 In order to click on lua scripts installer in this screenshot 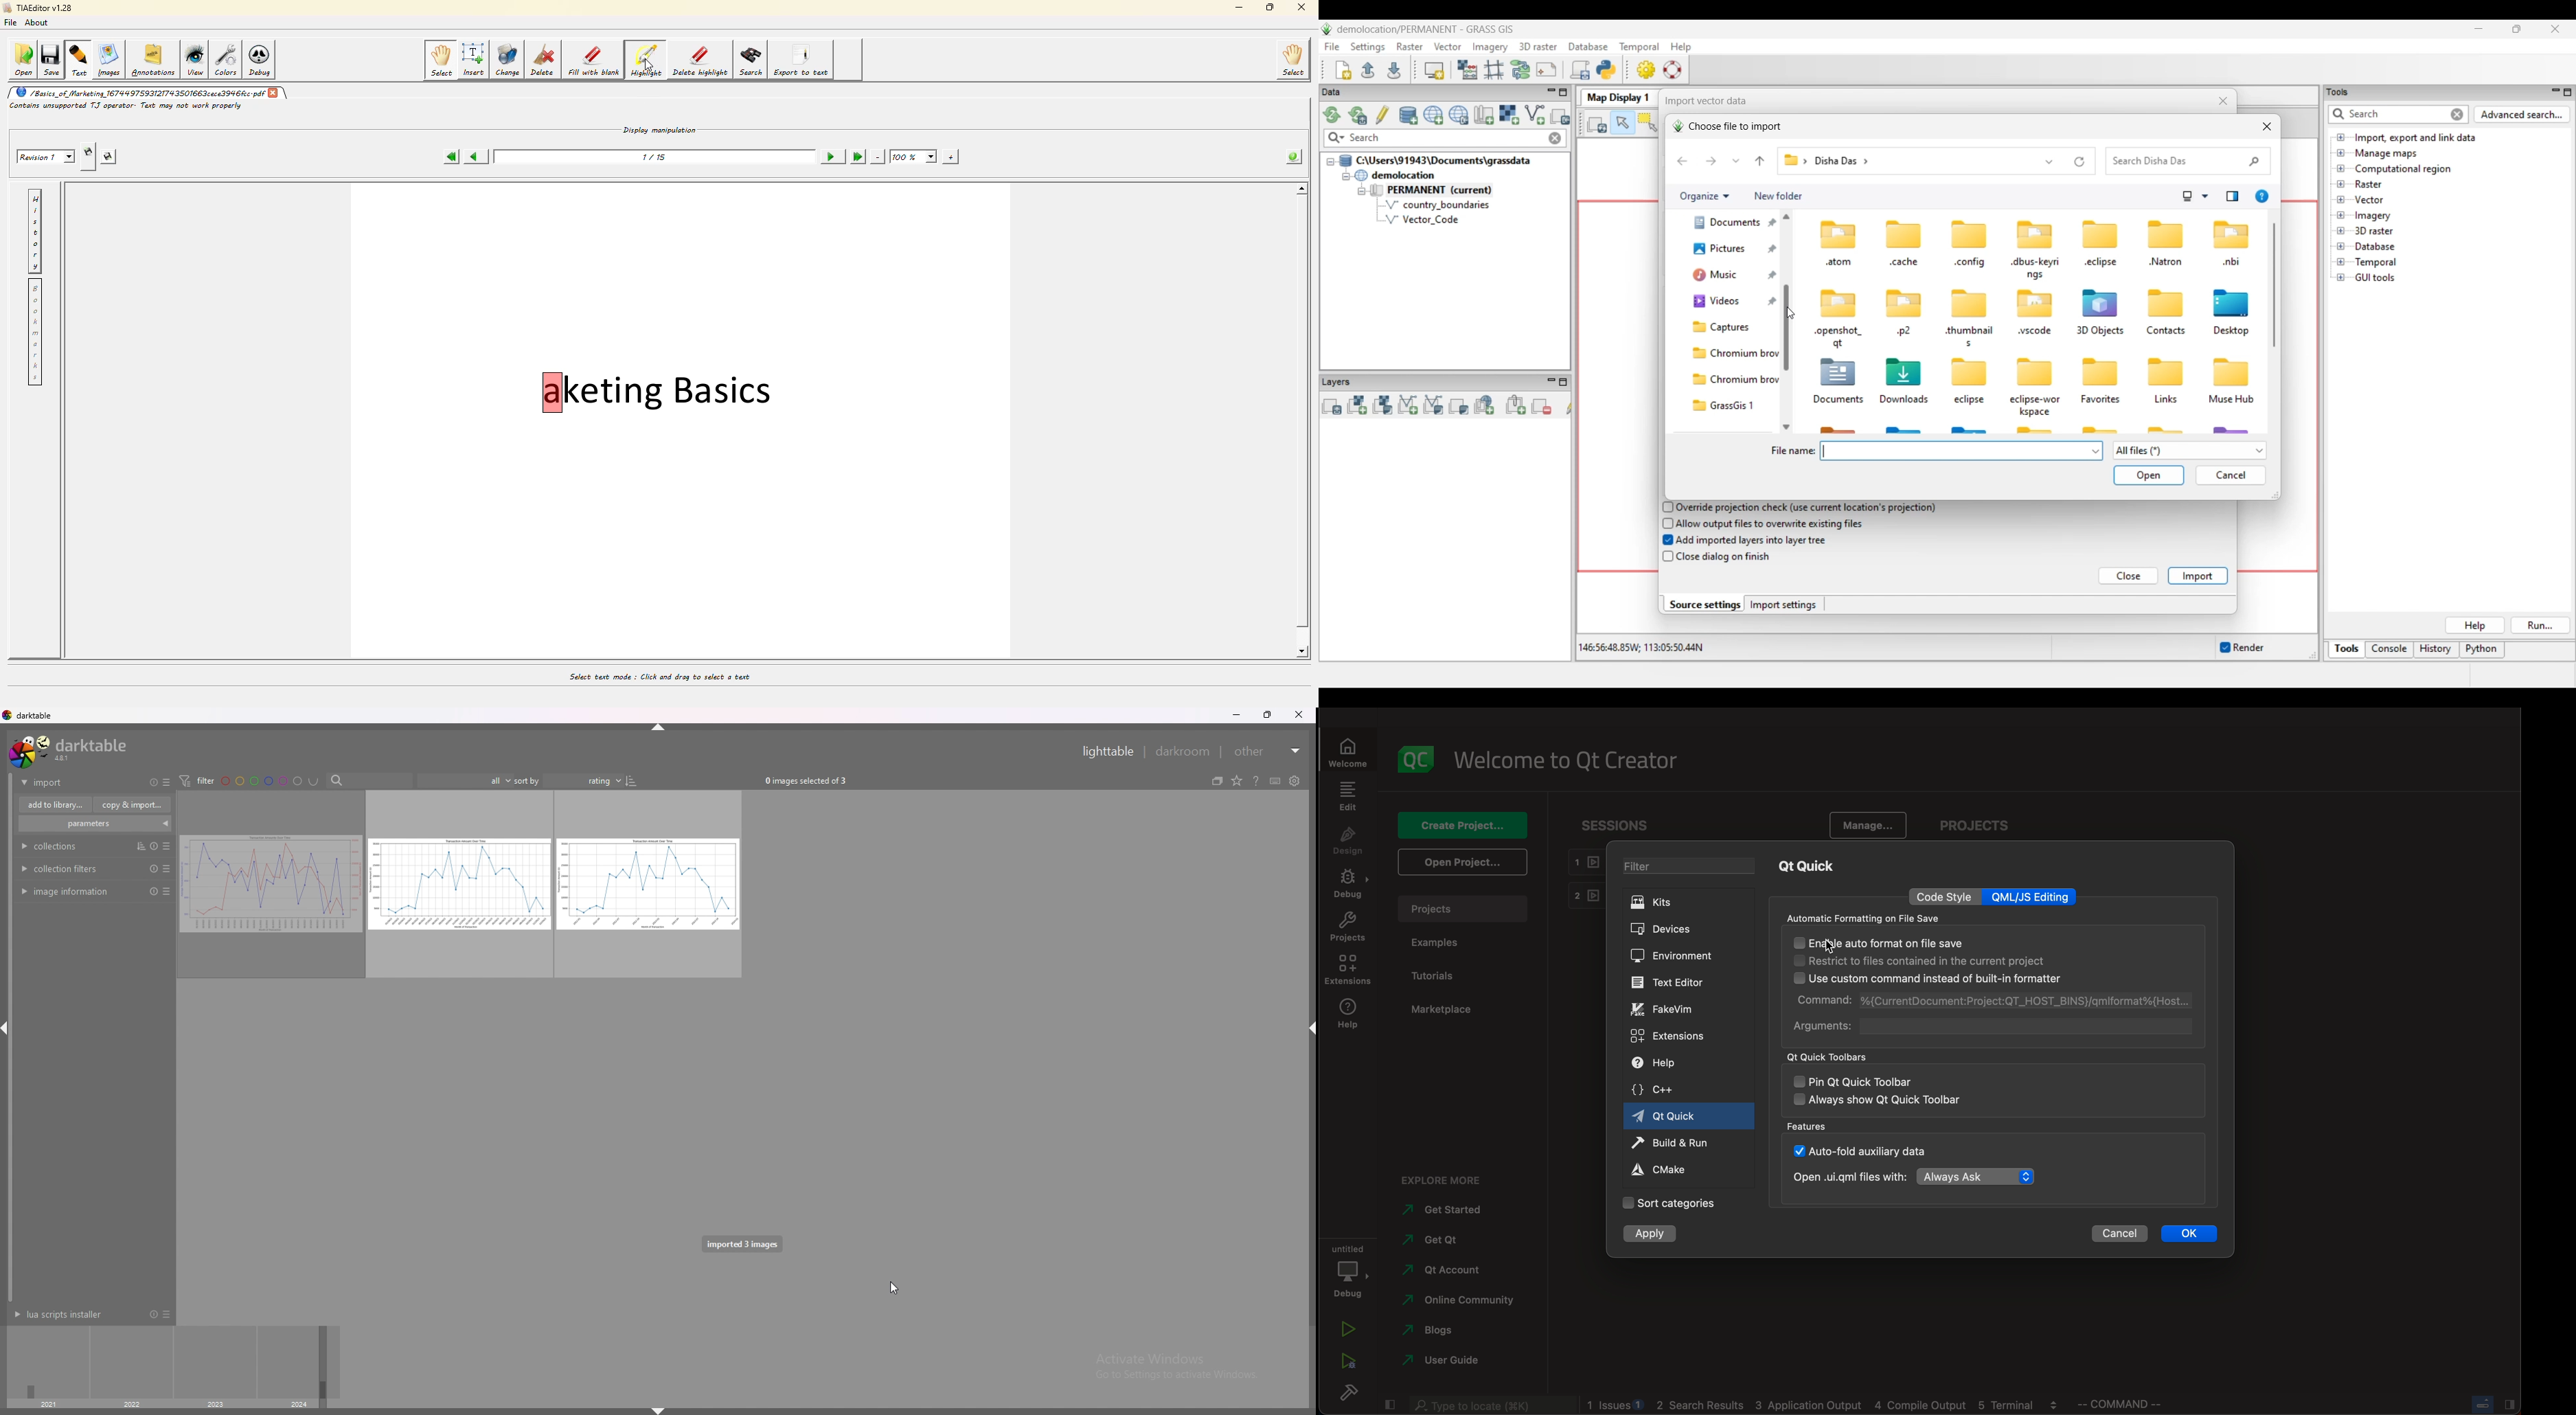, I will do `click(64, 1314)`.